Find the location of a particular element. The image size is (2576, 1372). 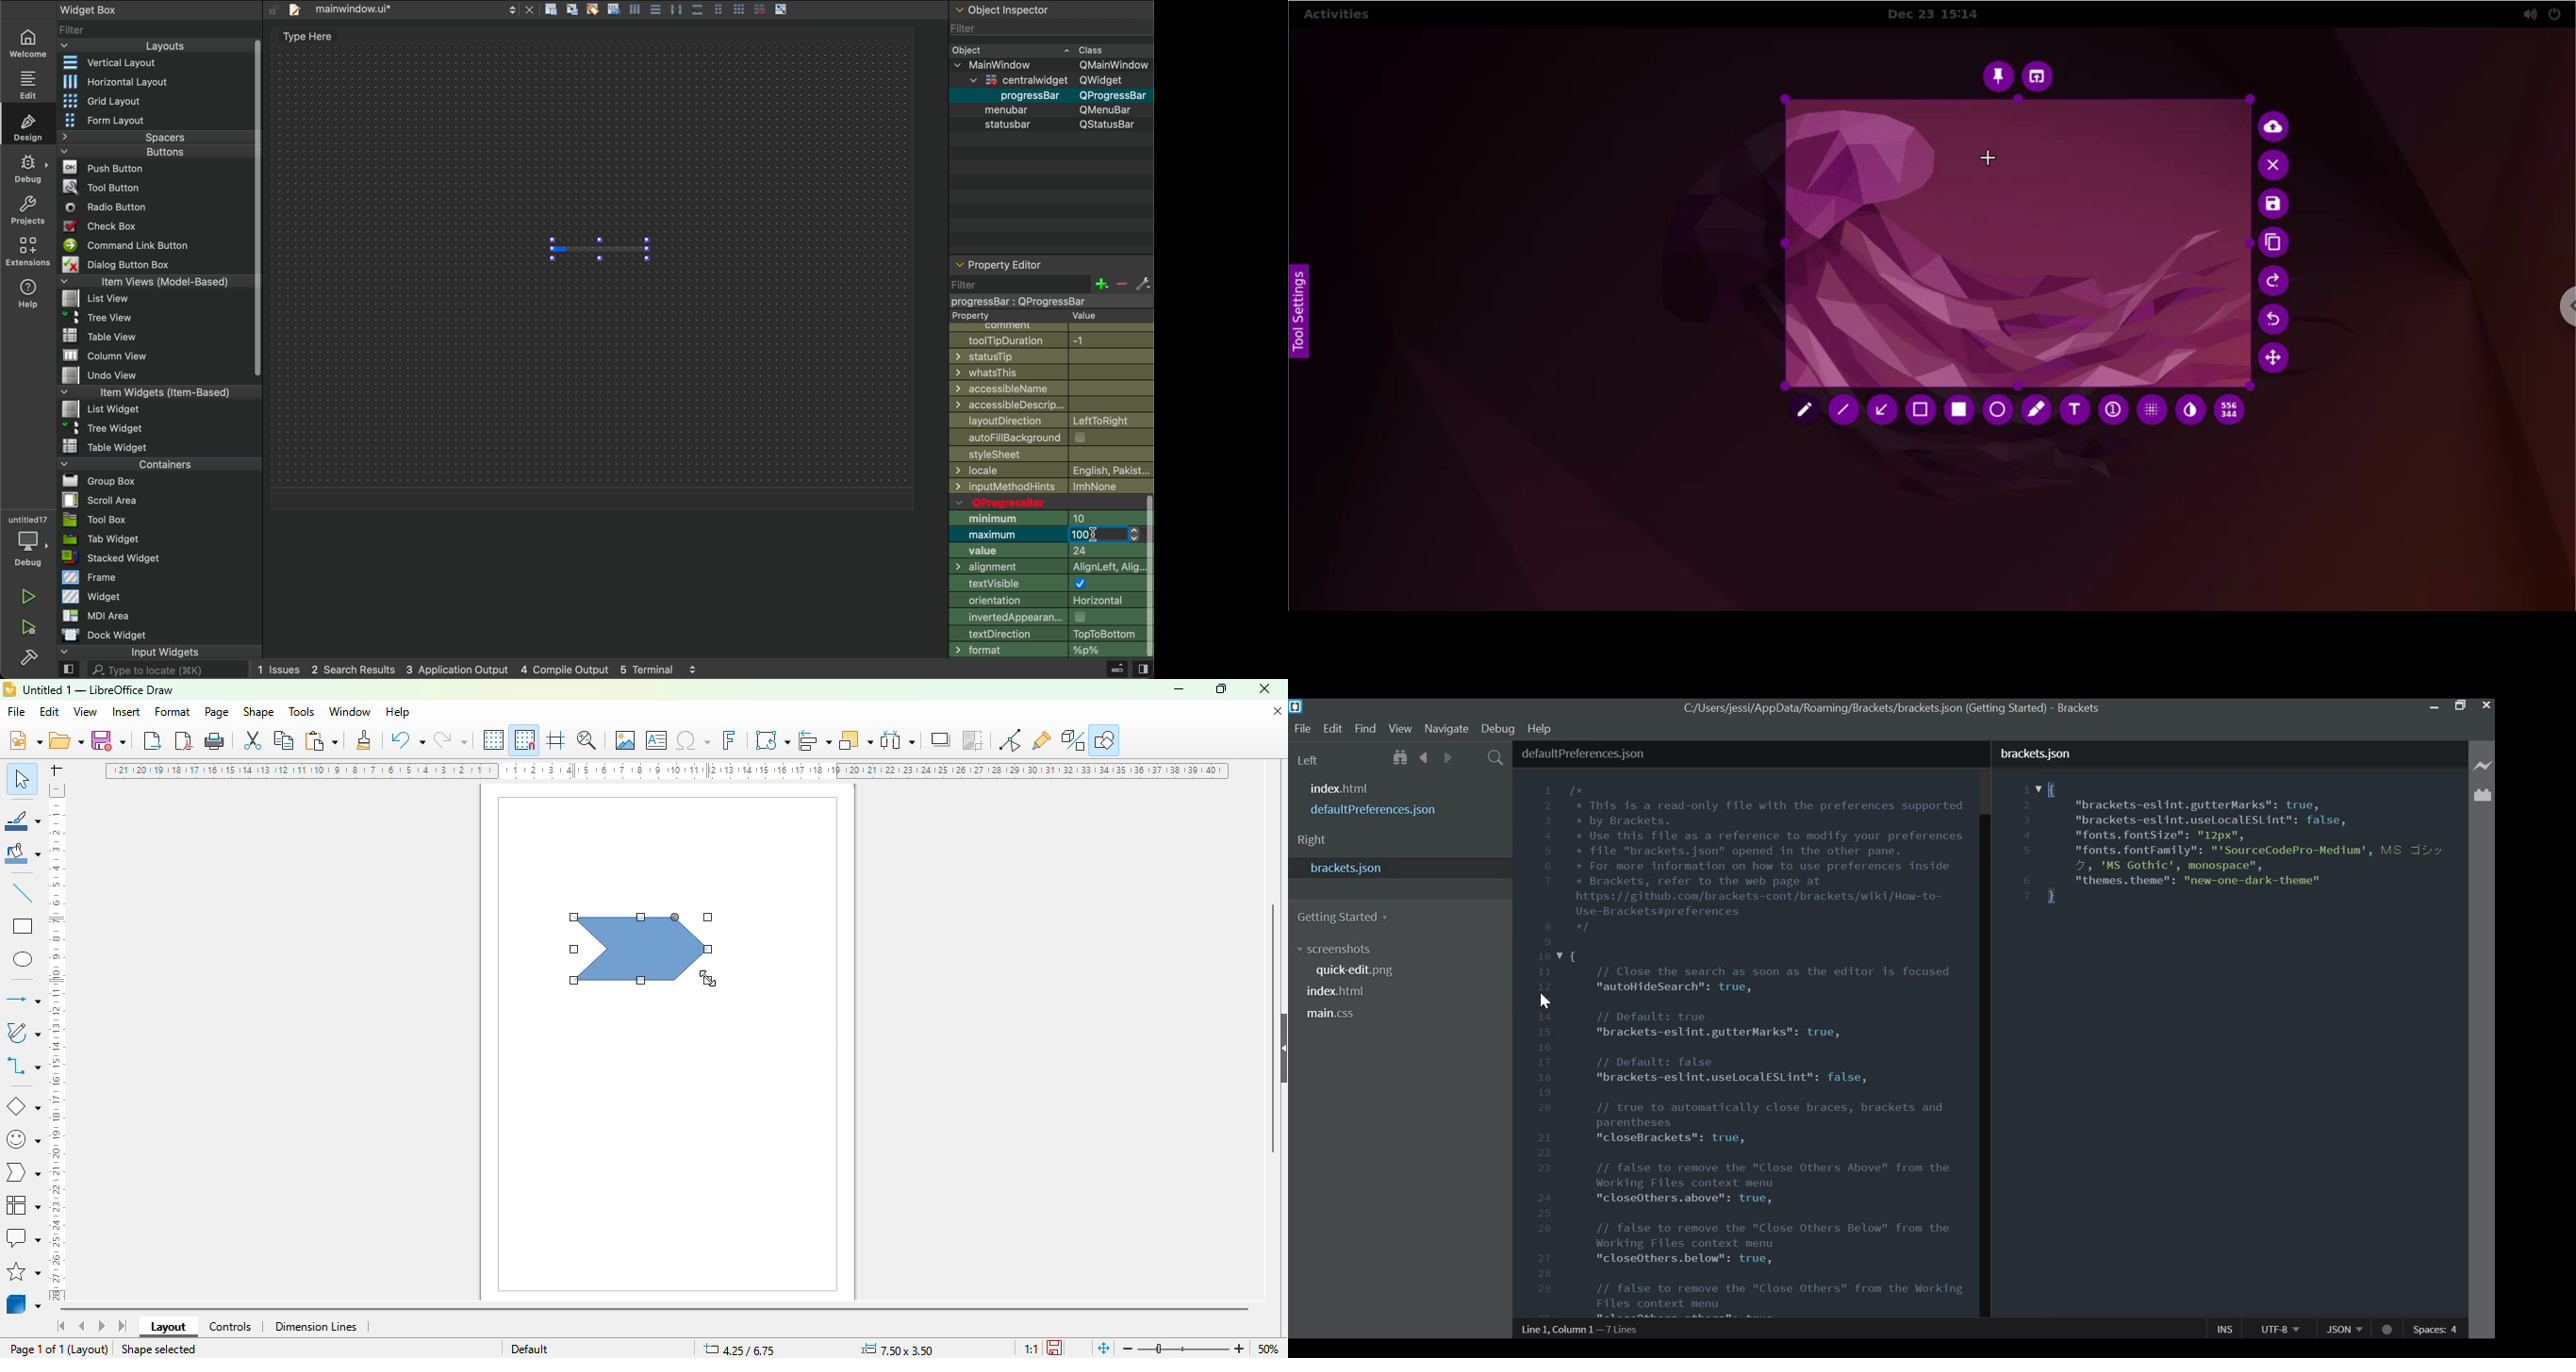

scroll to next sheet is located at coordinates (102, 1325).